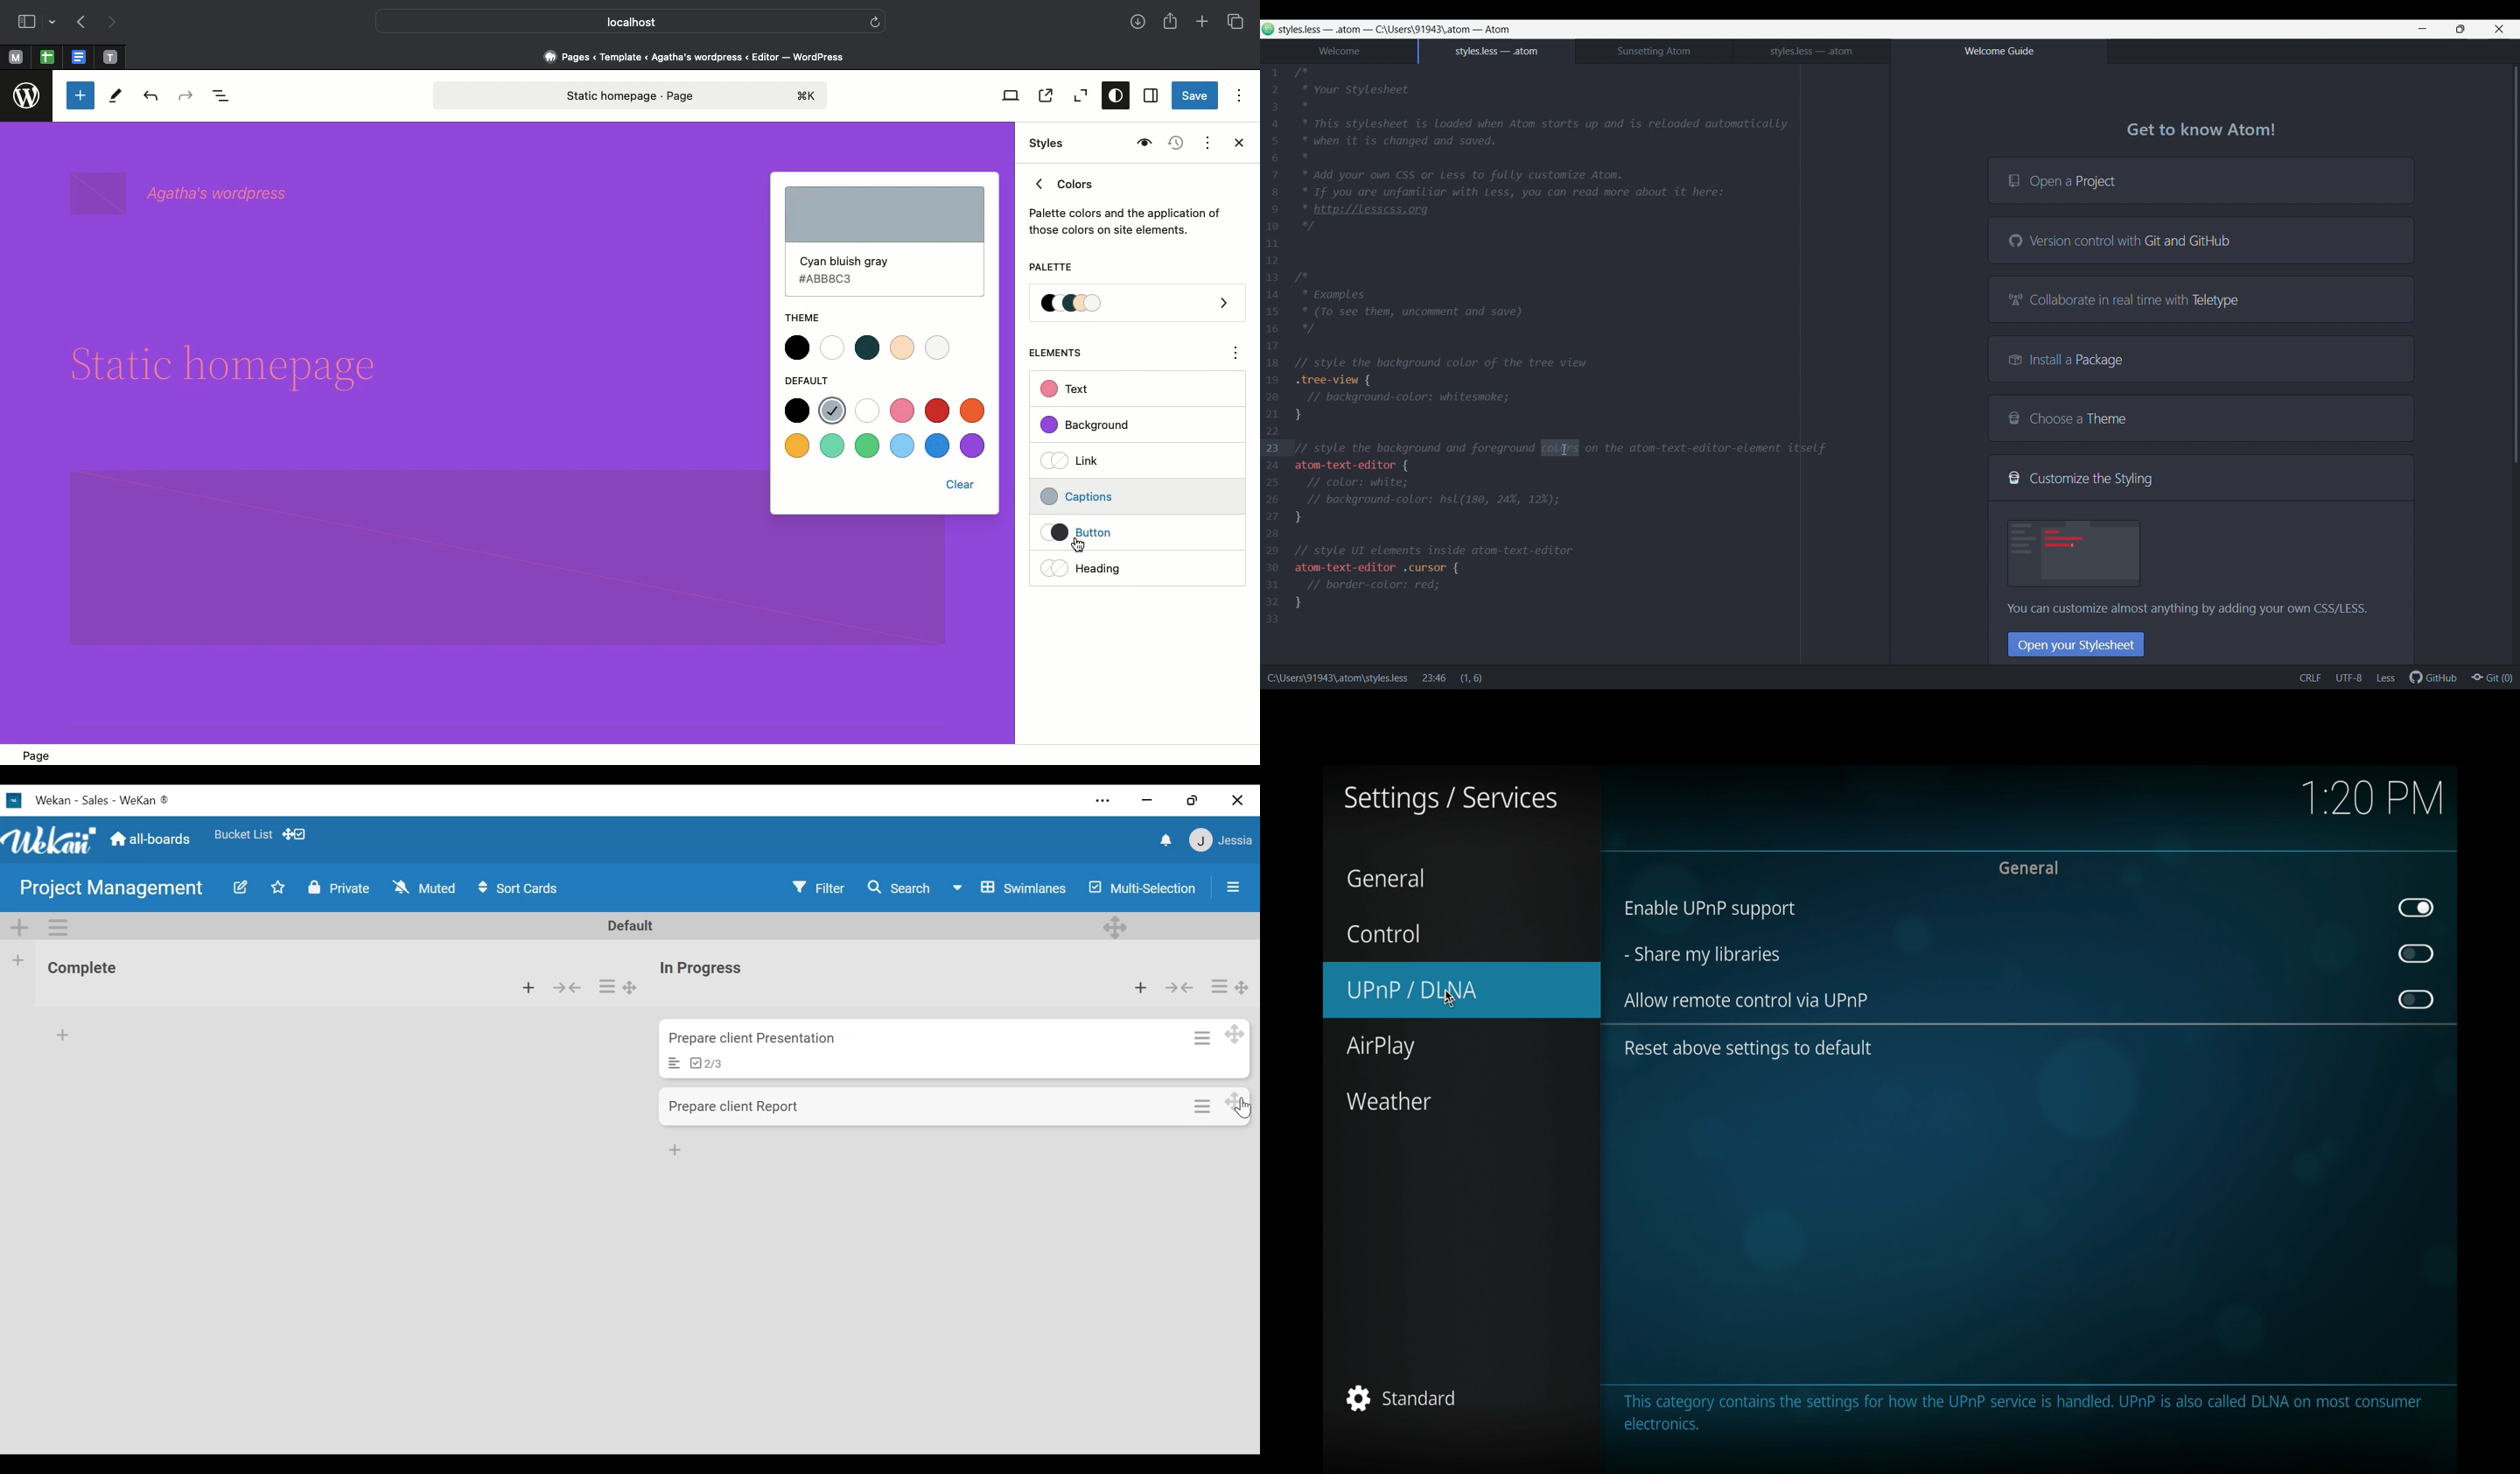 The image size is (2520, 1484). I want to click on cursor, so click(1448, 998).